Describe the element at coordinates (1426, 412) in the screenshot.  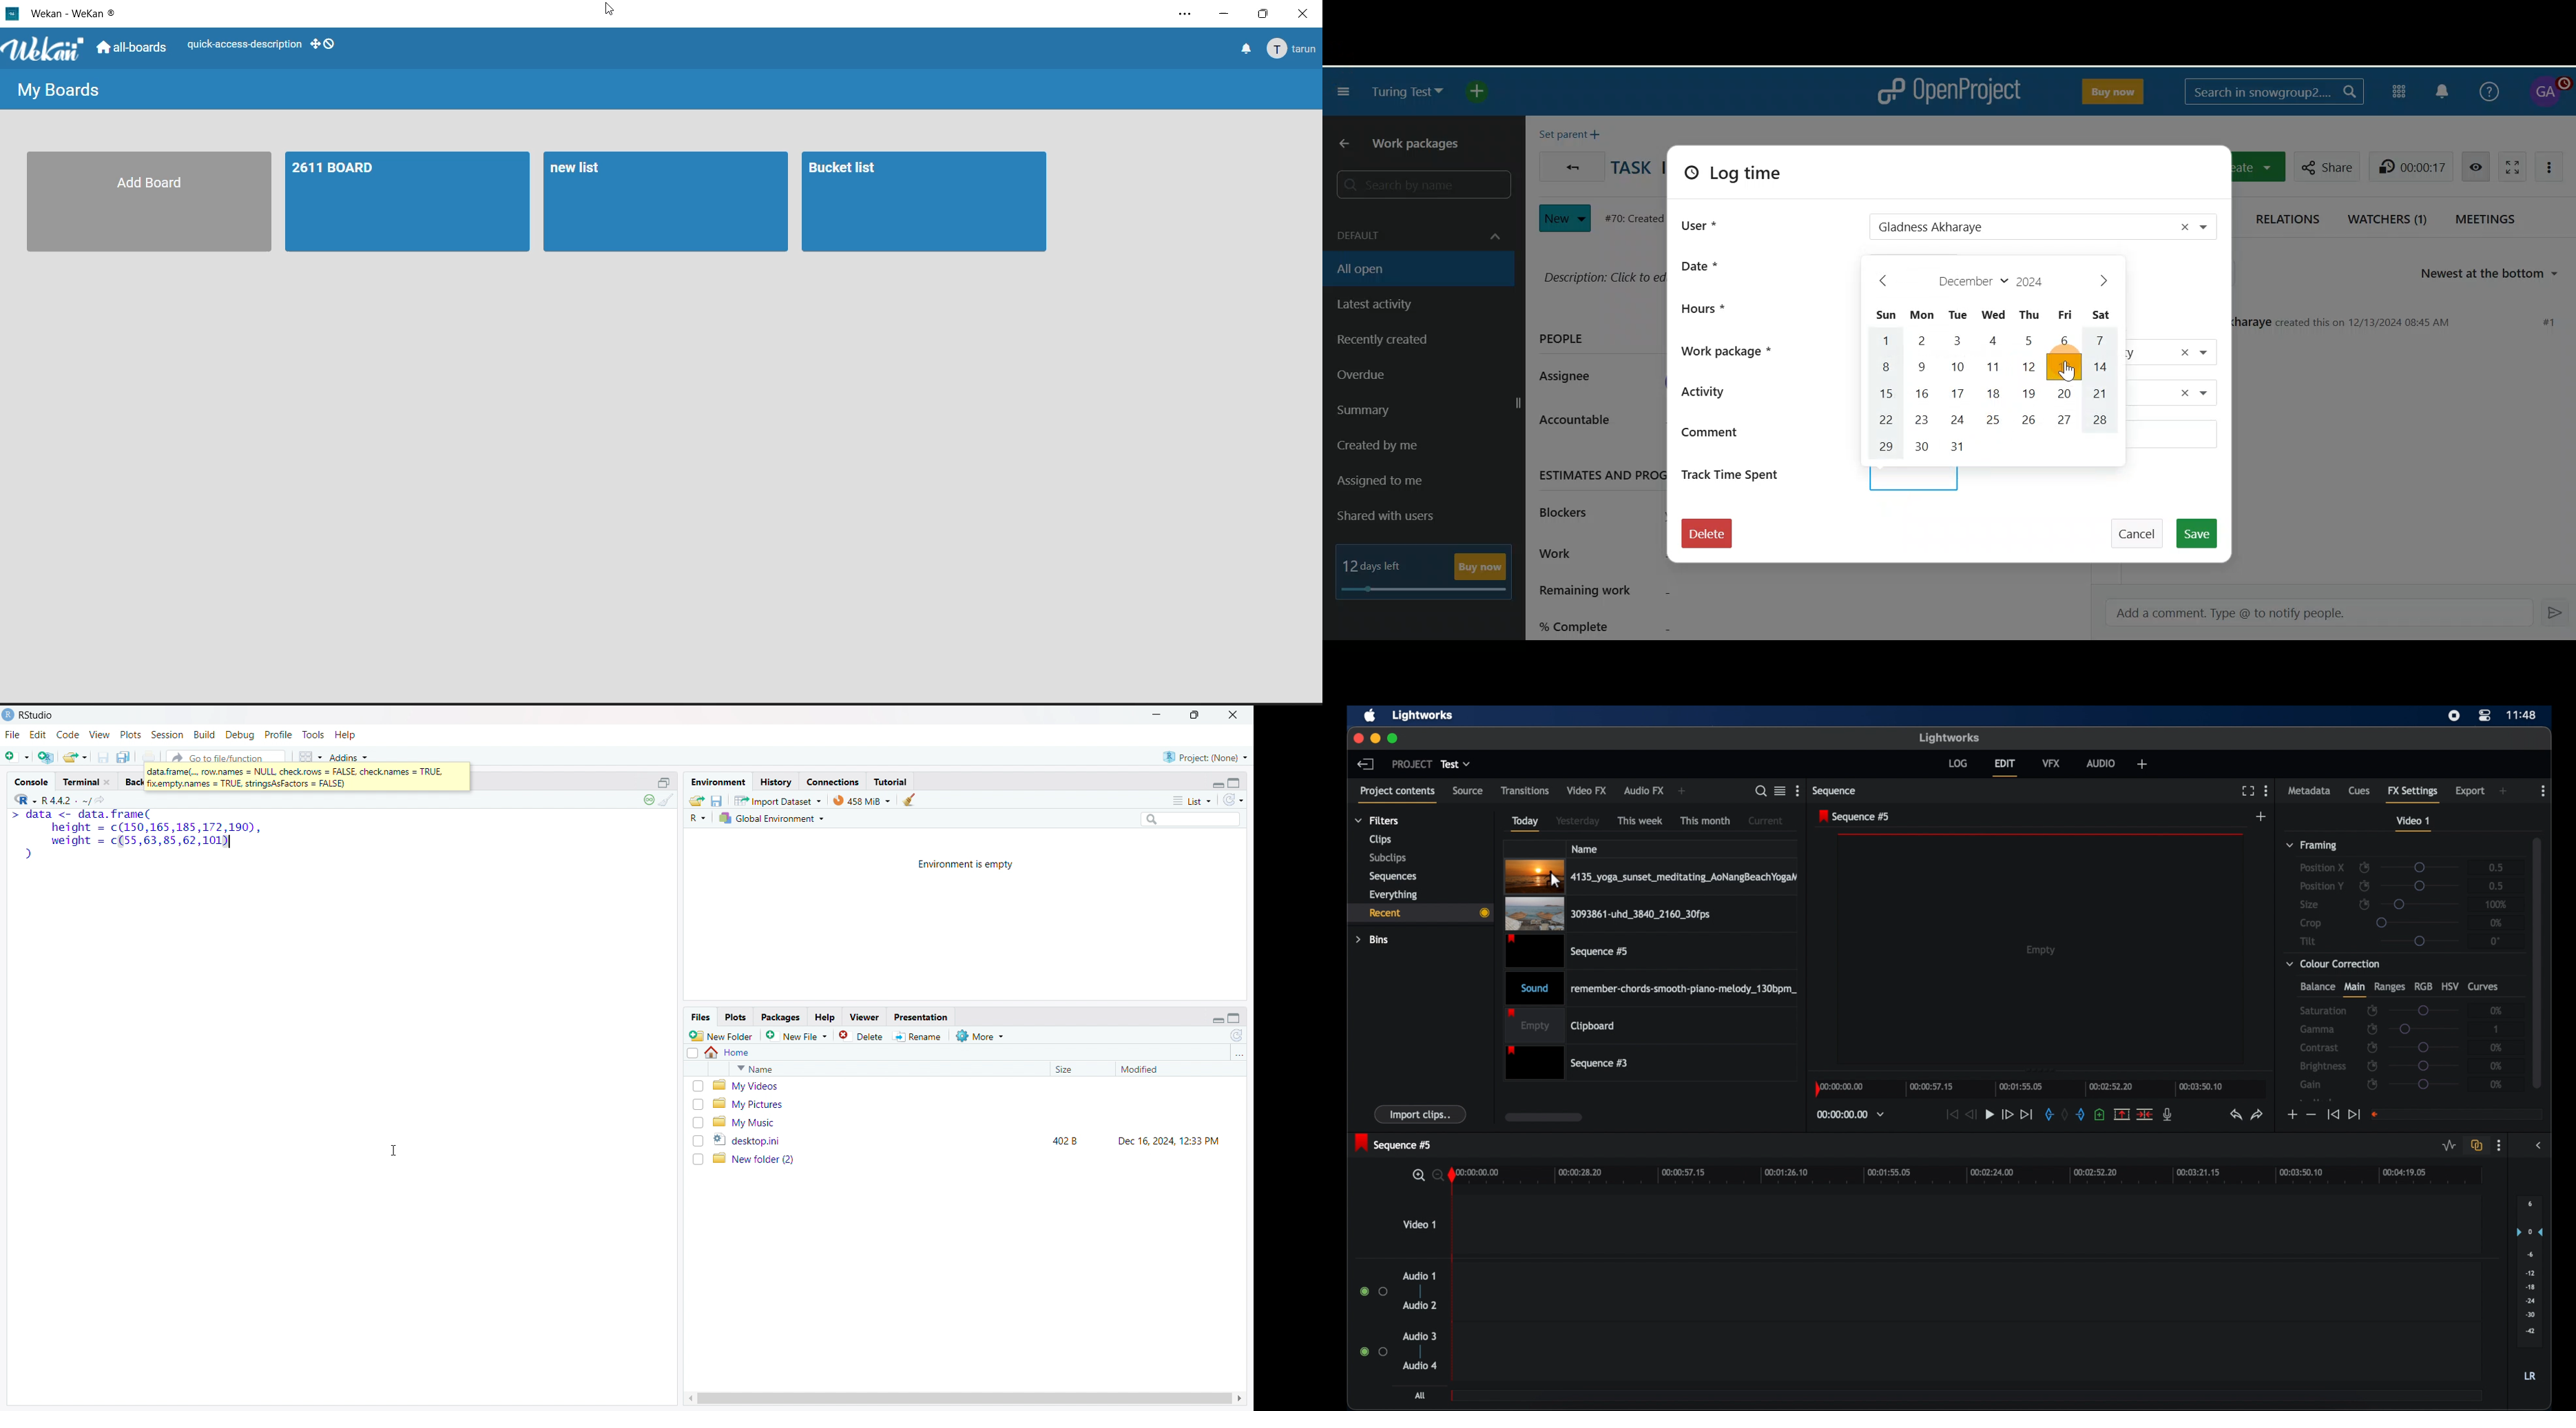
I see `Summary` at that location.